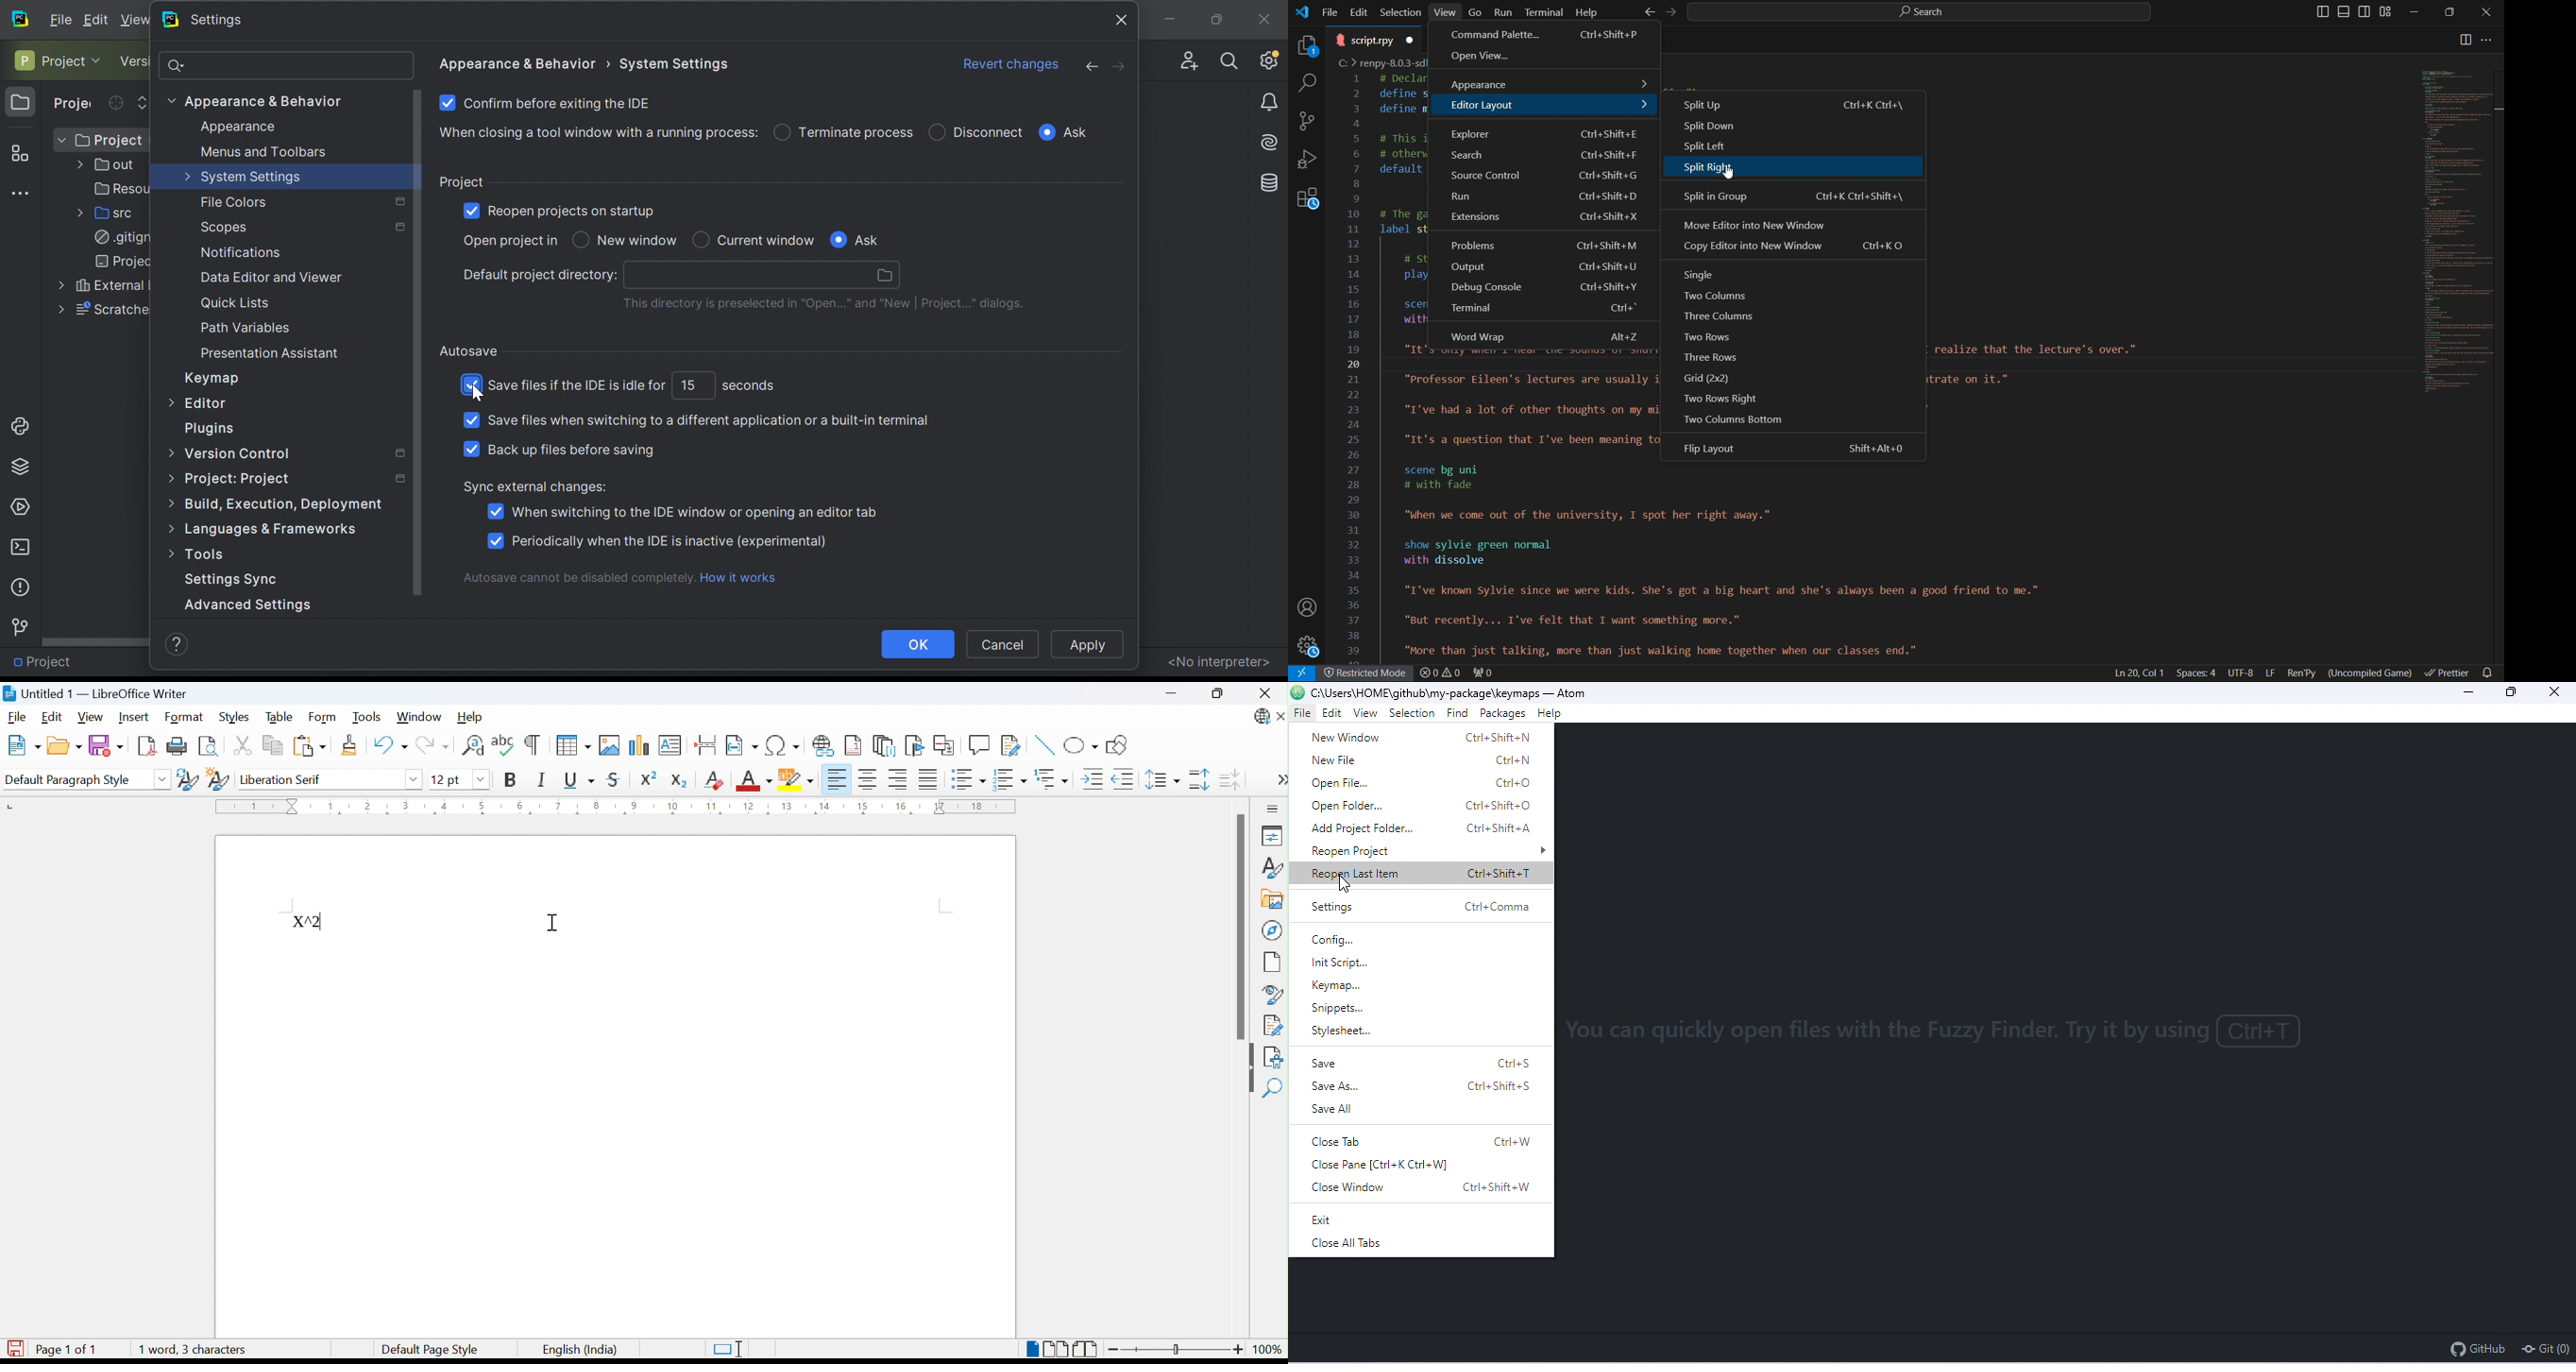 The height and width of the screenshot is (1372, 2576). I want to click on Style inspector, so click(1271, 994).